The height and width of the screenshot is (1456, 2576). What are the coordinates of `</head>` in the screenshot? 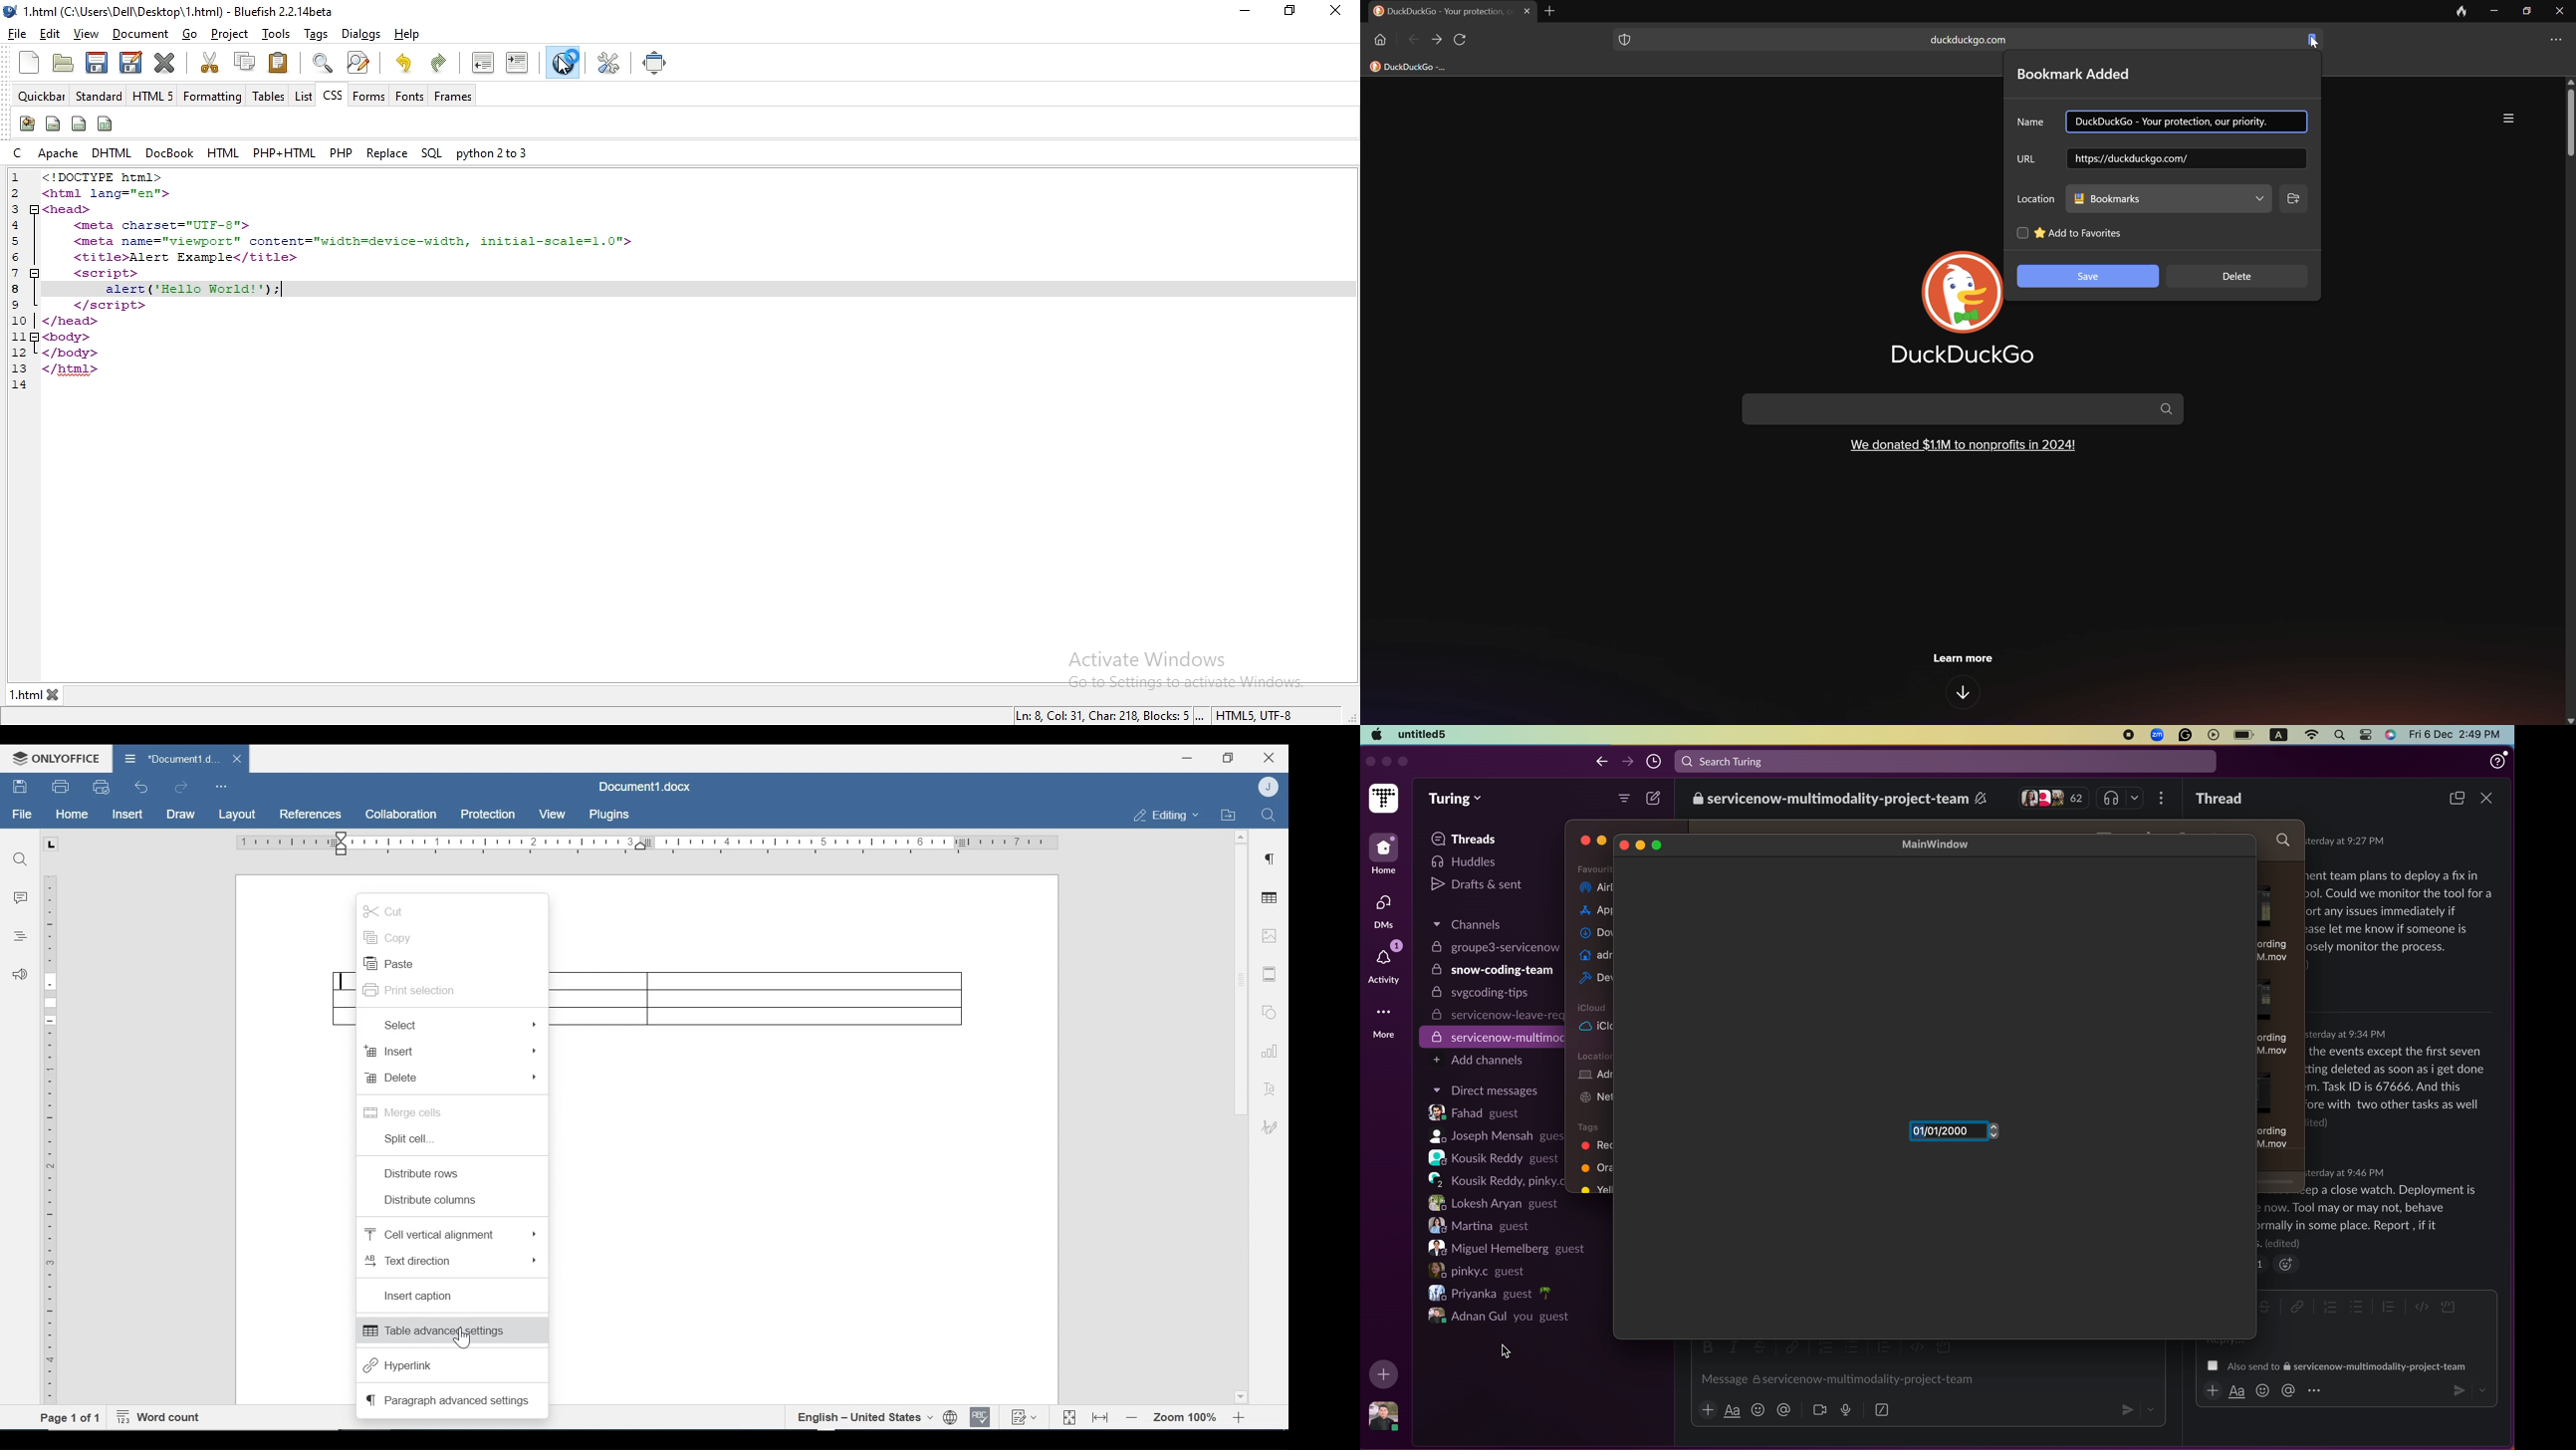 It's located at (73, 322).